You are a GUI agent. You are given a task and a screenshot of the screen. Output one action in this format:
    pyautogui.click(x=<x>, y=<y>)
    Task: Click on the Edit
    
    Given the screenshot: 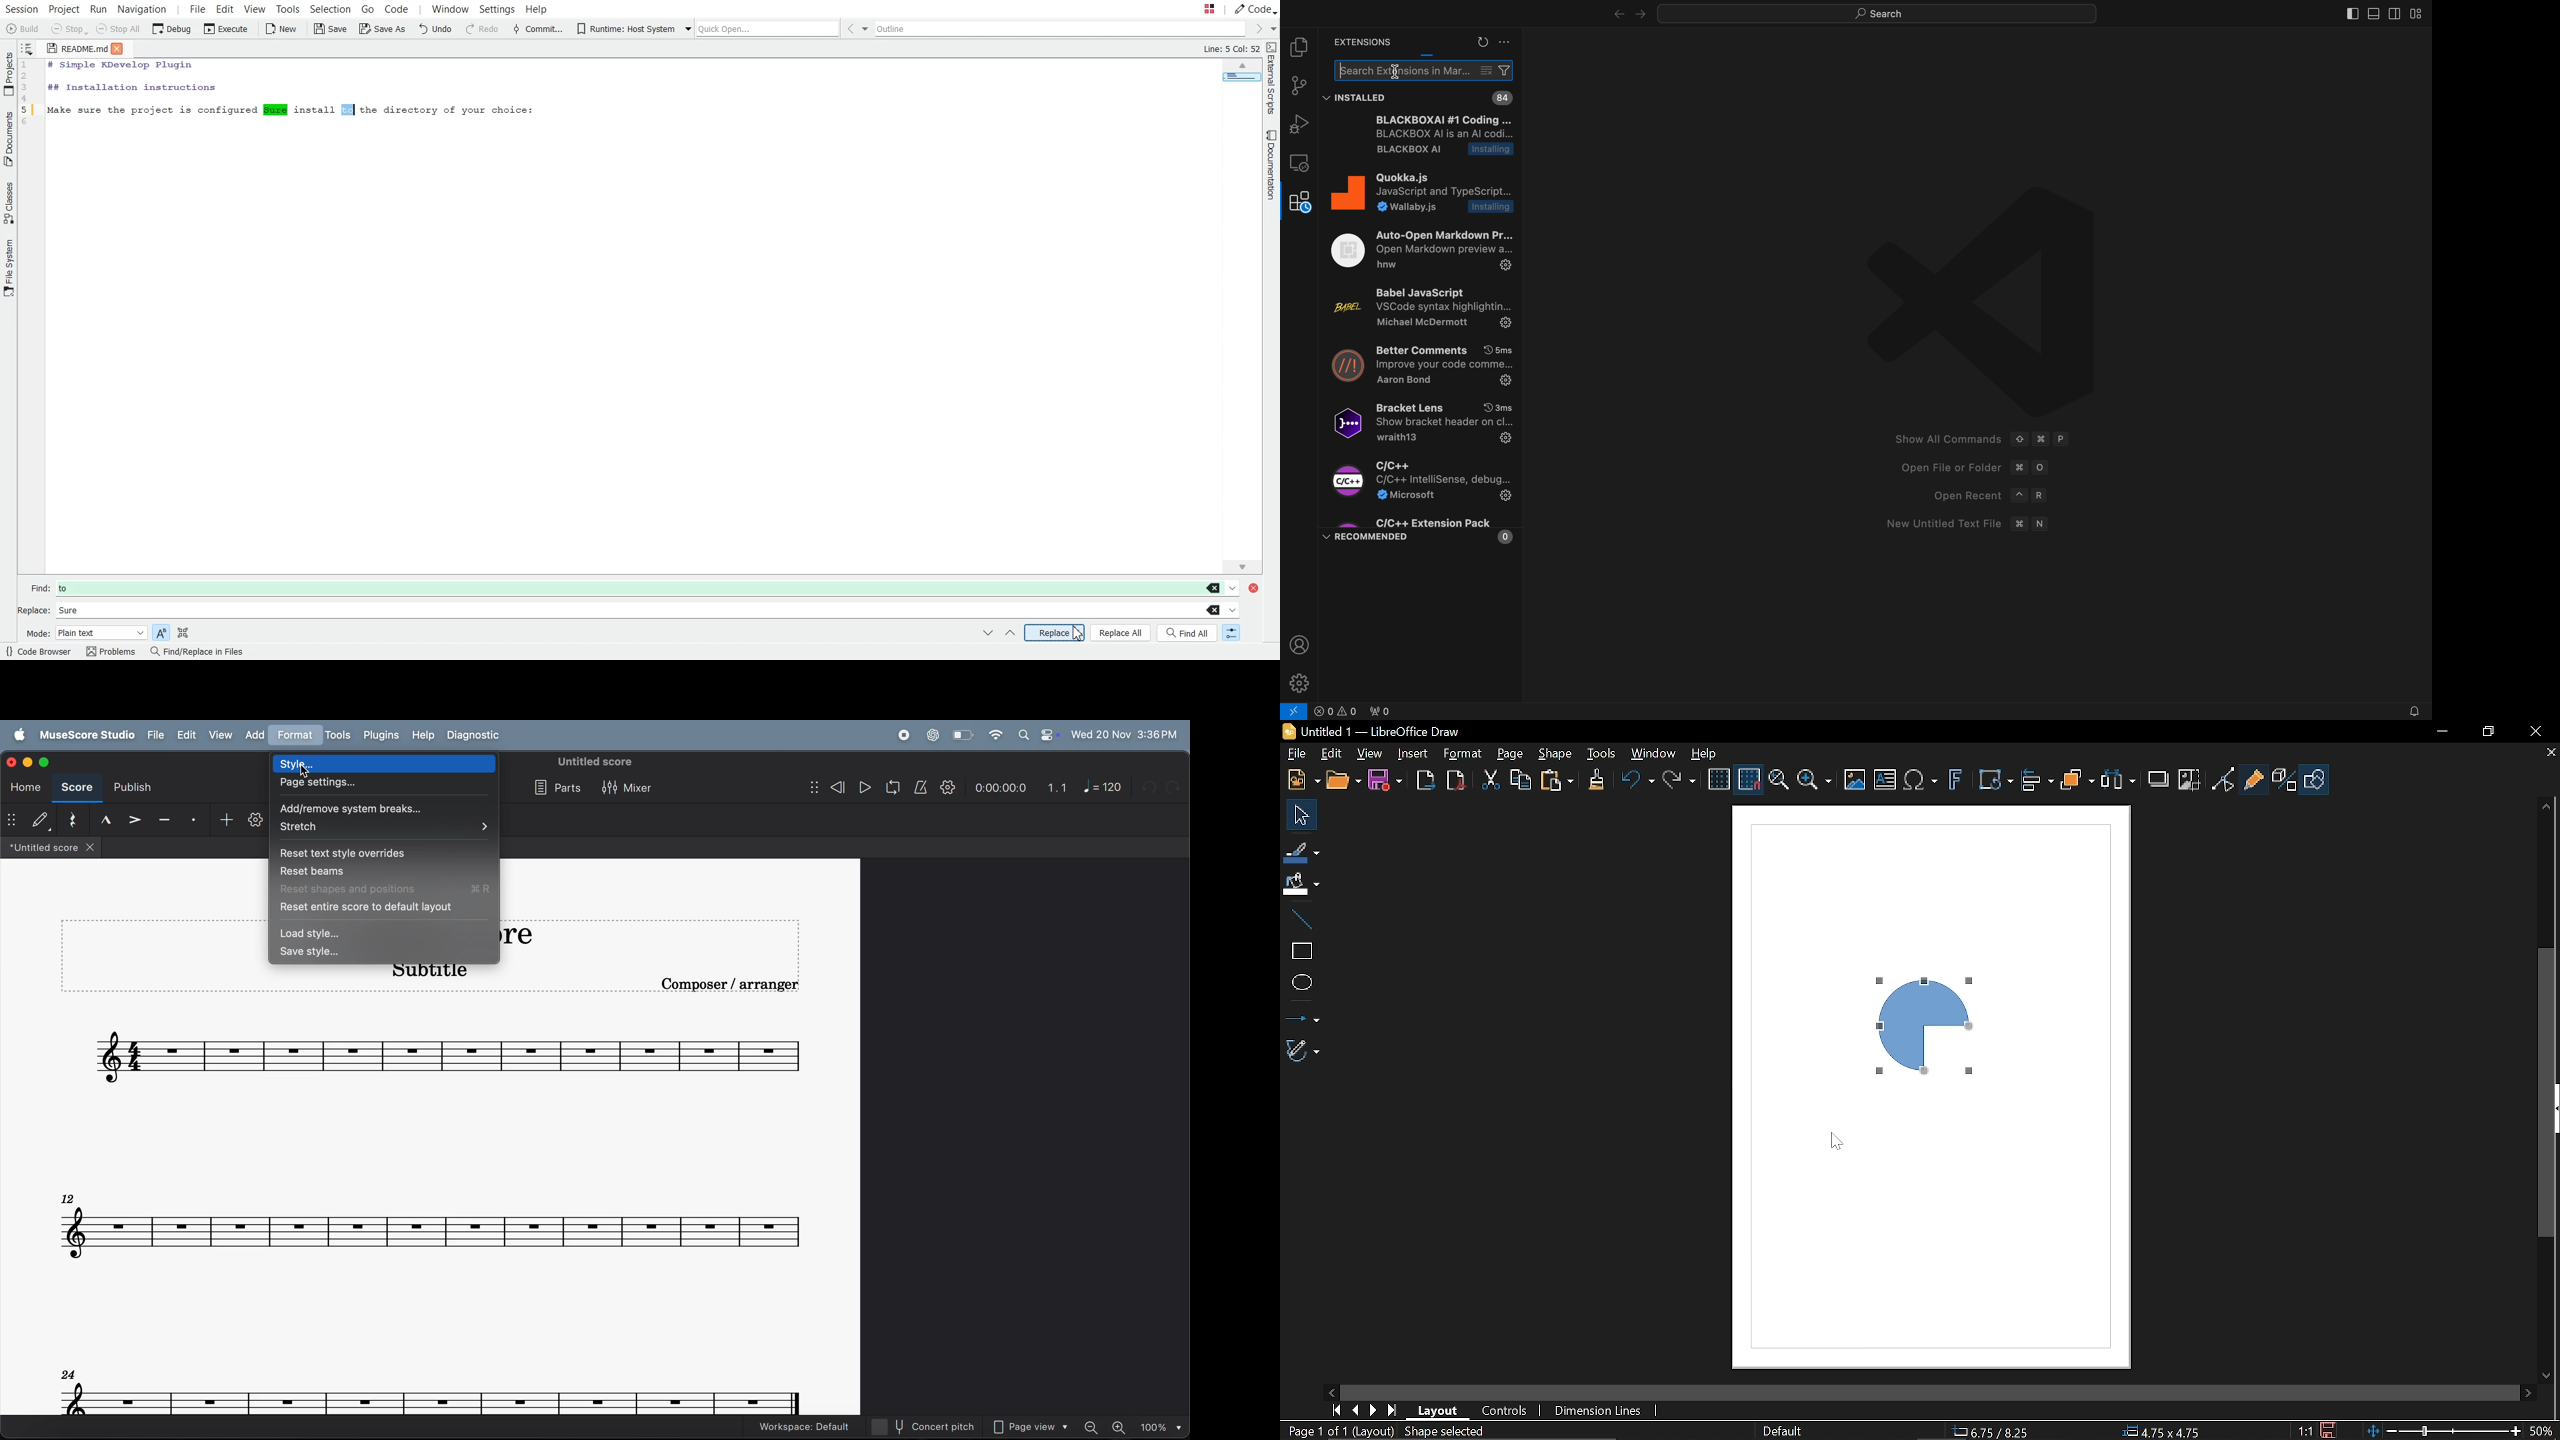 What is the action you would take?
    pyautogui.click(x=1330, y=754)
    